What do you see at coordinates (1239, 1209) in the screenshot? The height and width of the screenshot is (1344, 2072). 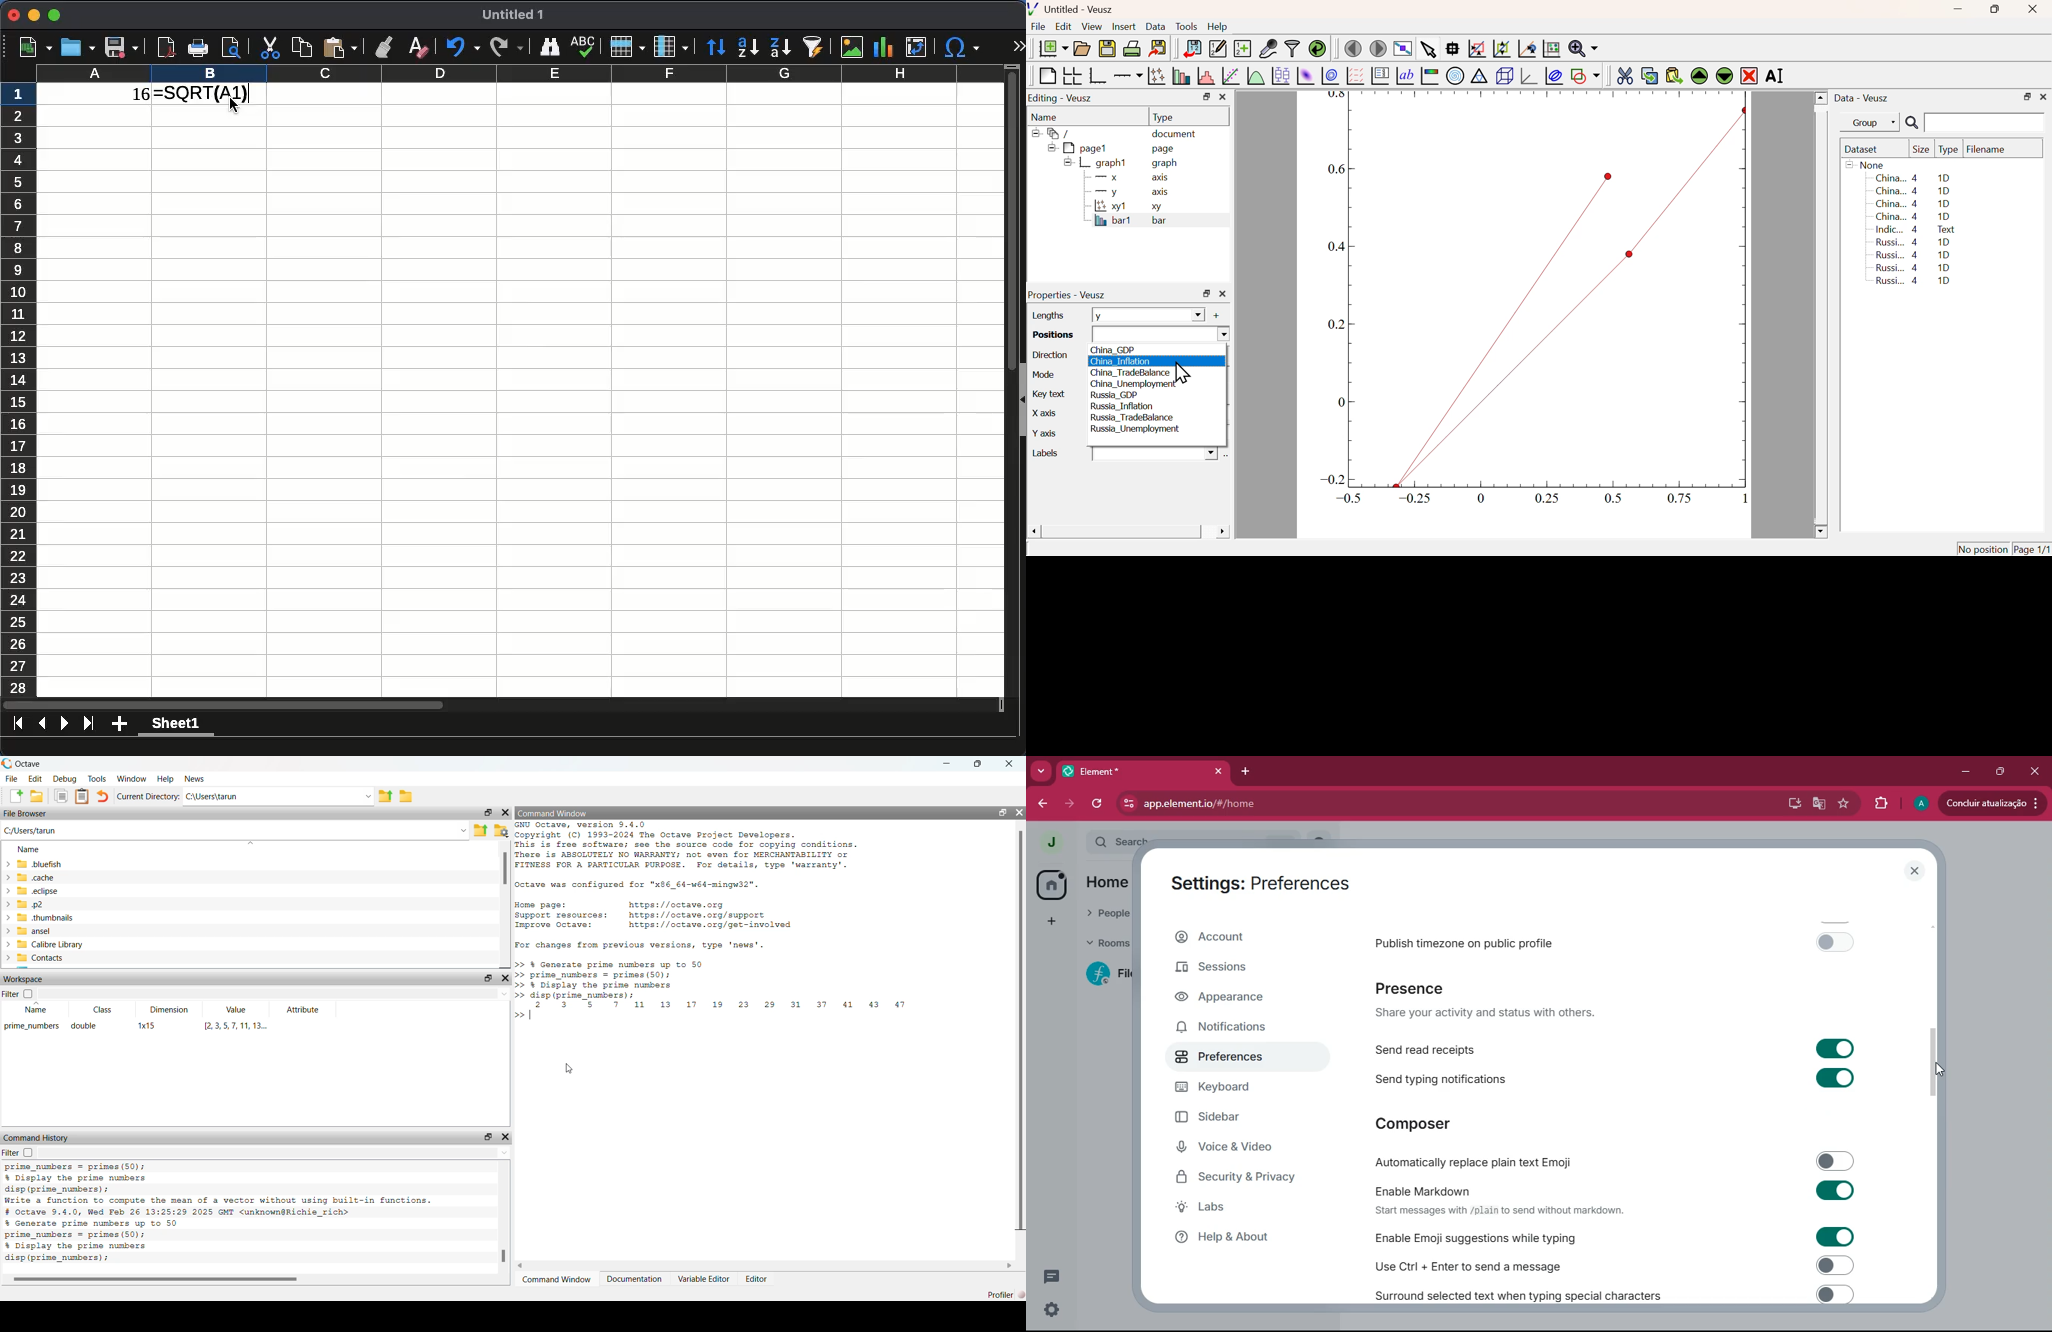 I see `labs` at bounding box center [1239, 1209].